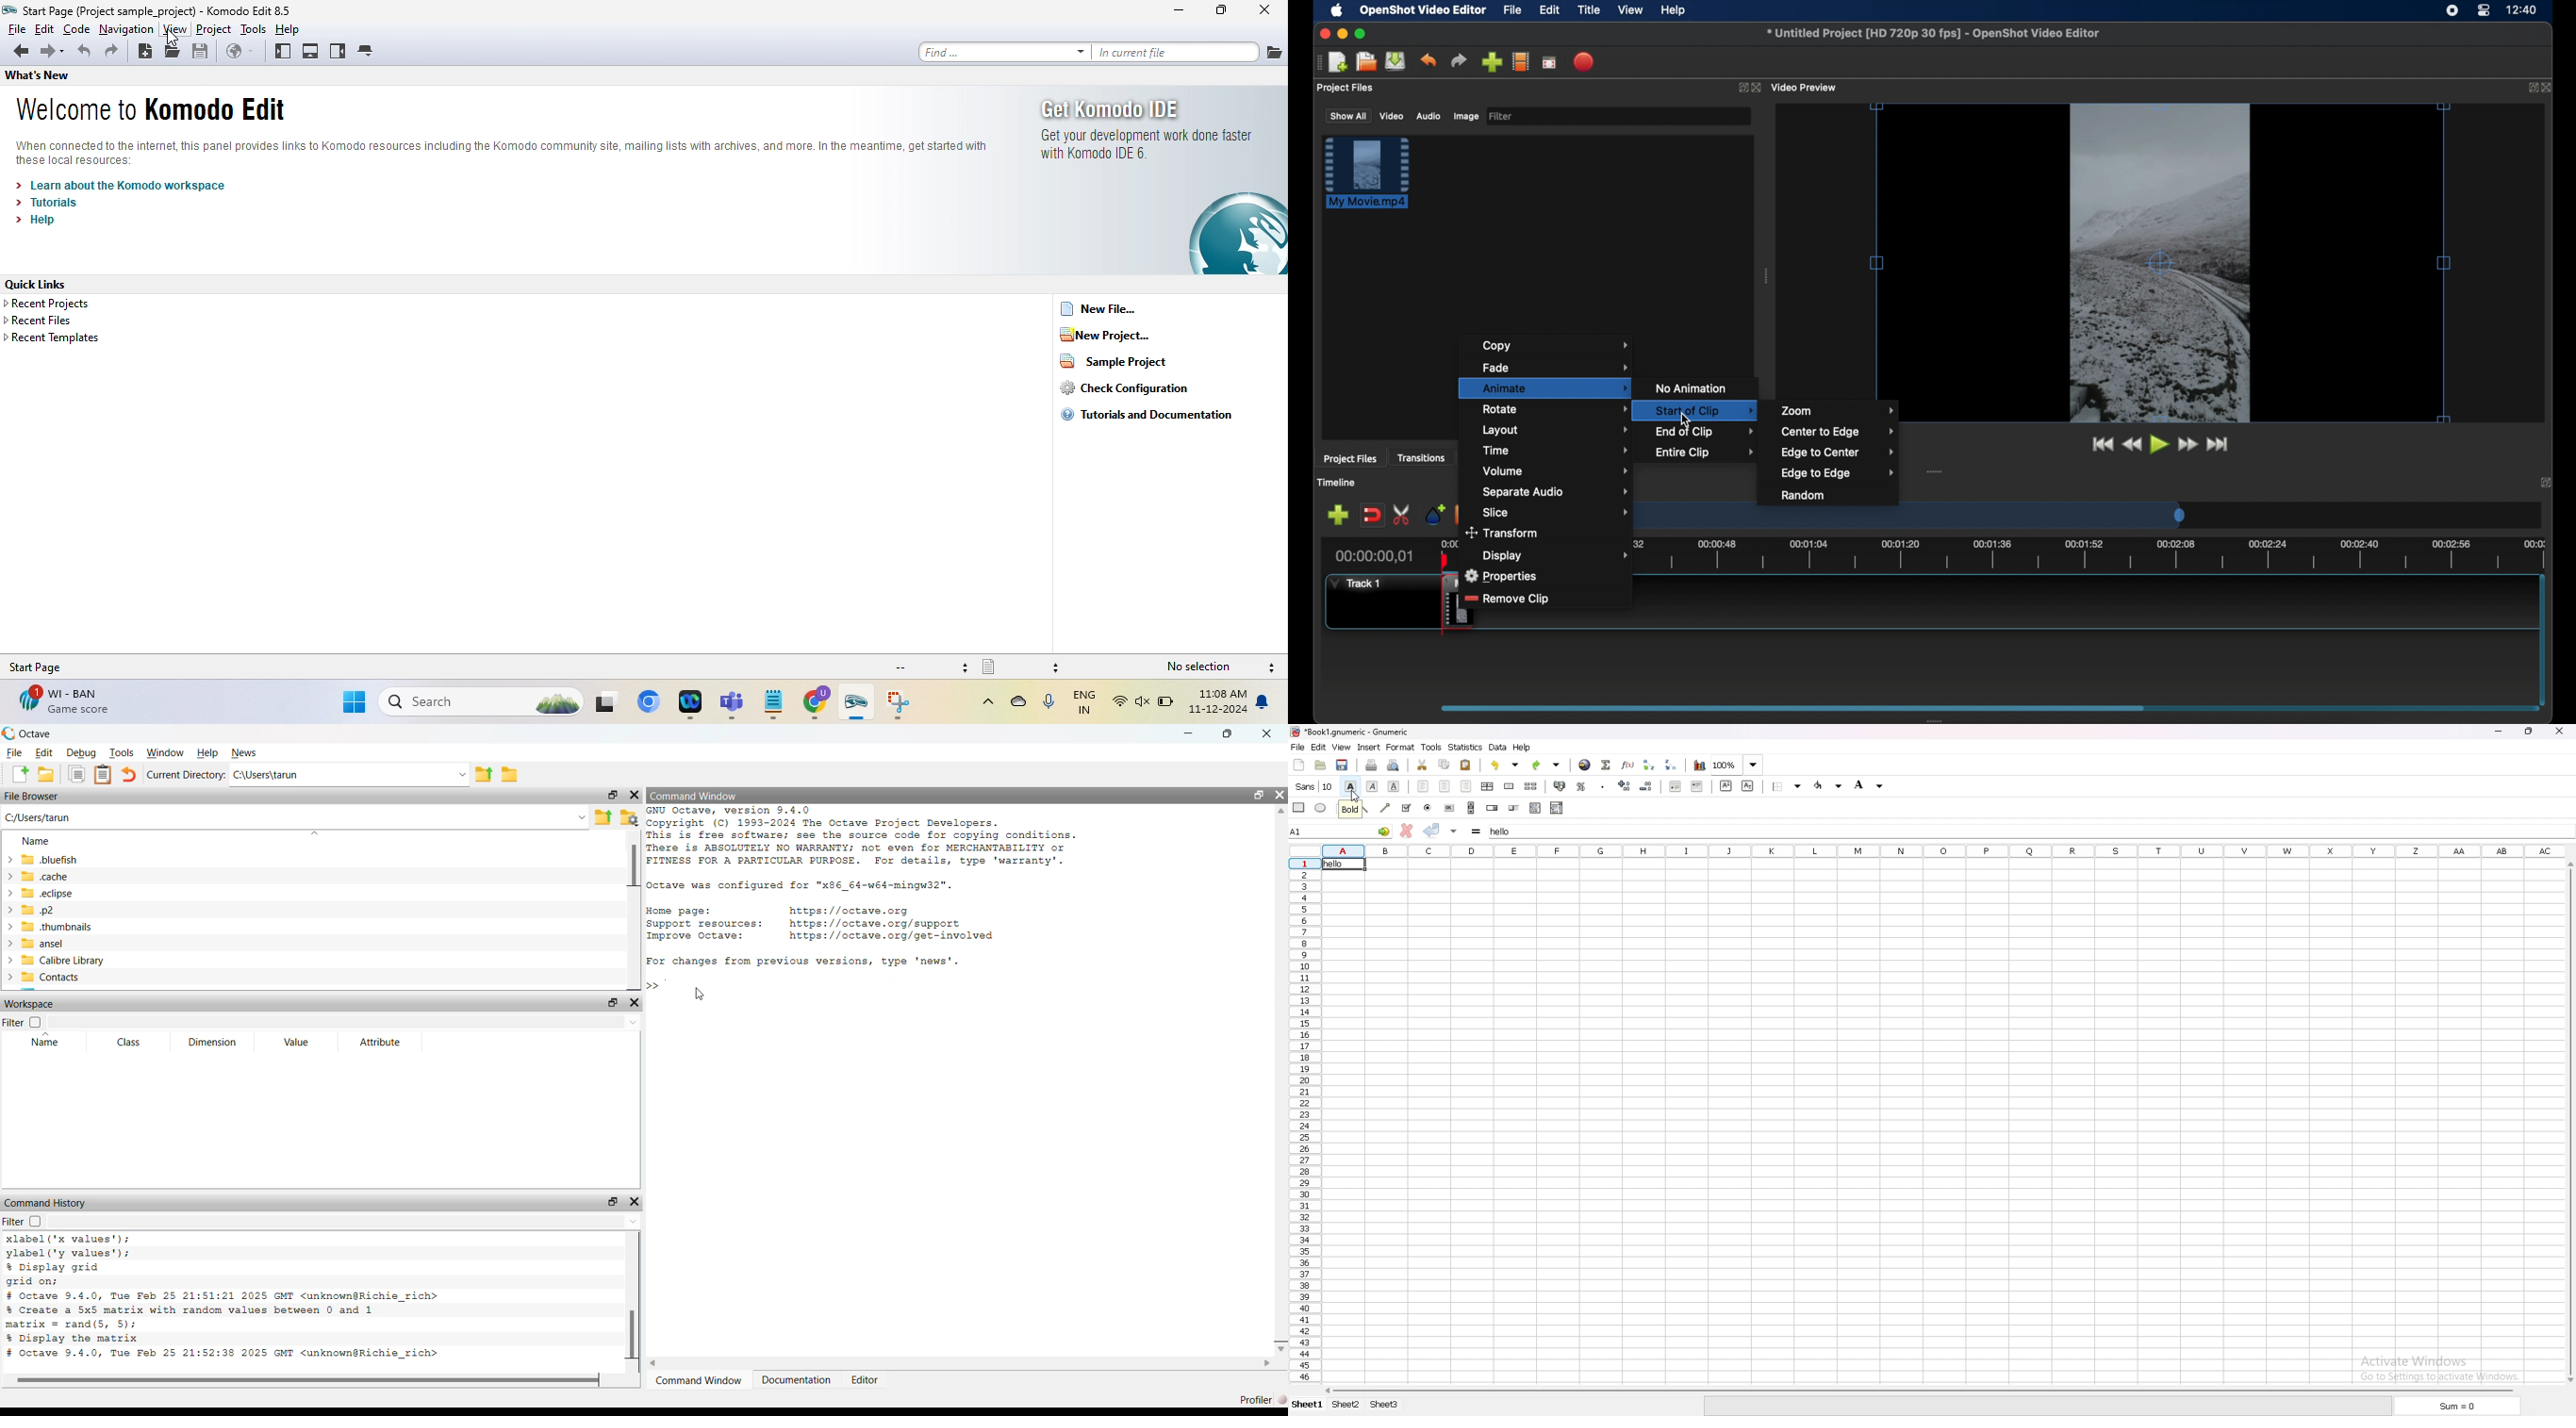 The height and width of the screenshot is (1428, 2576). Describe the element at coordinates (1422, 786) in the screenshot. I see `align left` at that location.